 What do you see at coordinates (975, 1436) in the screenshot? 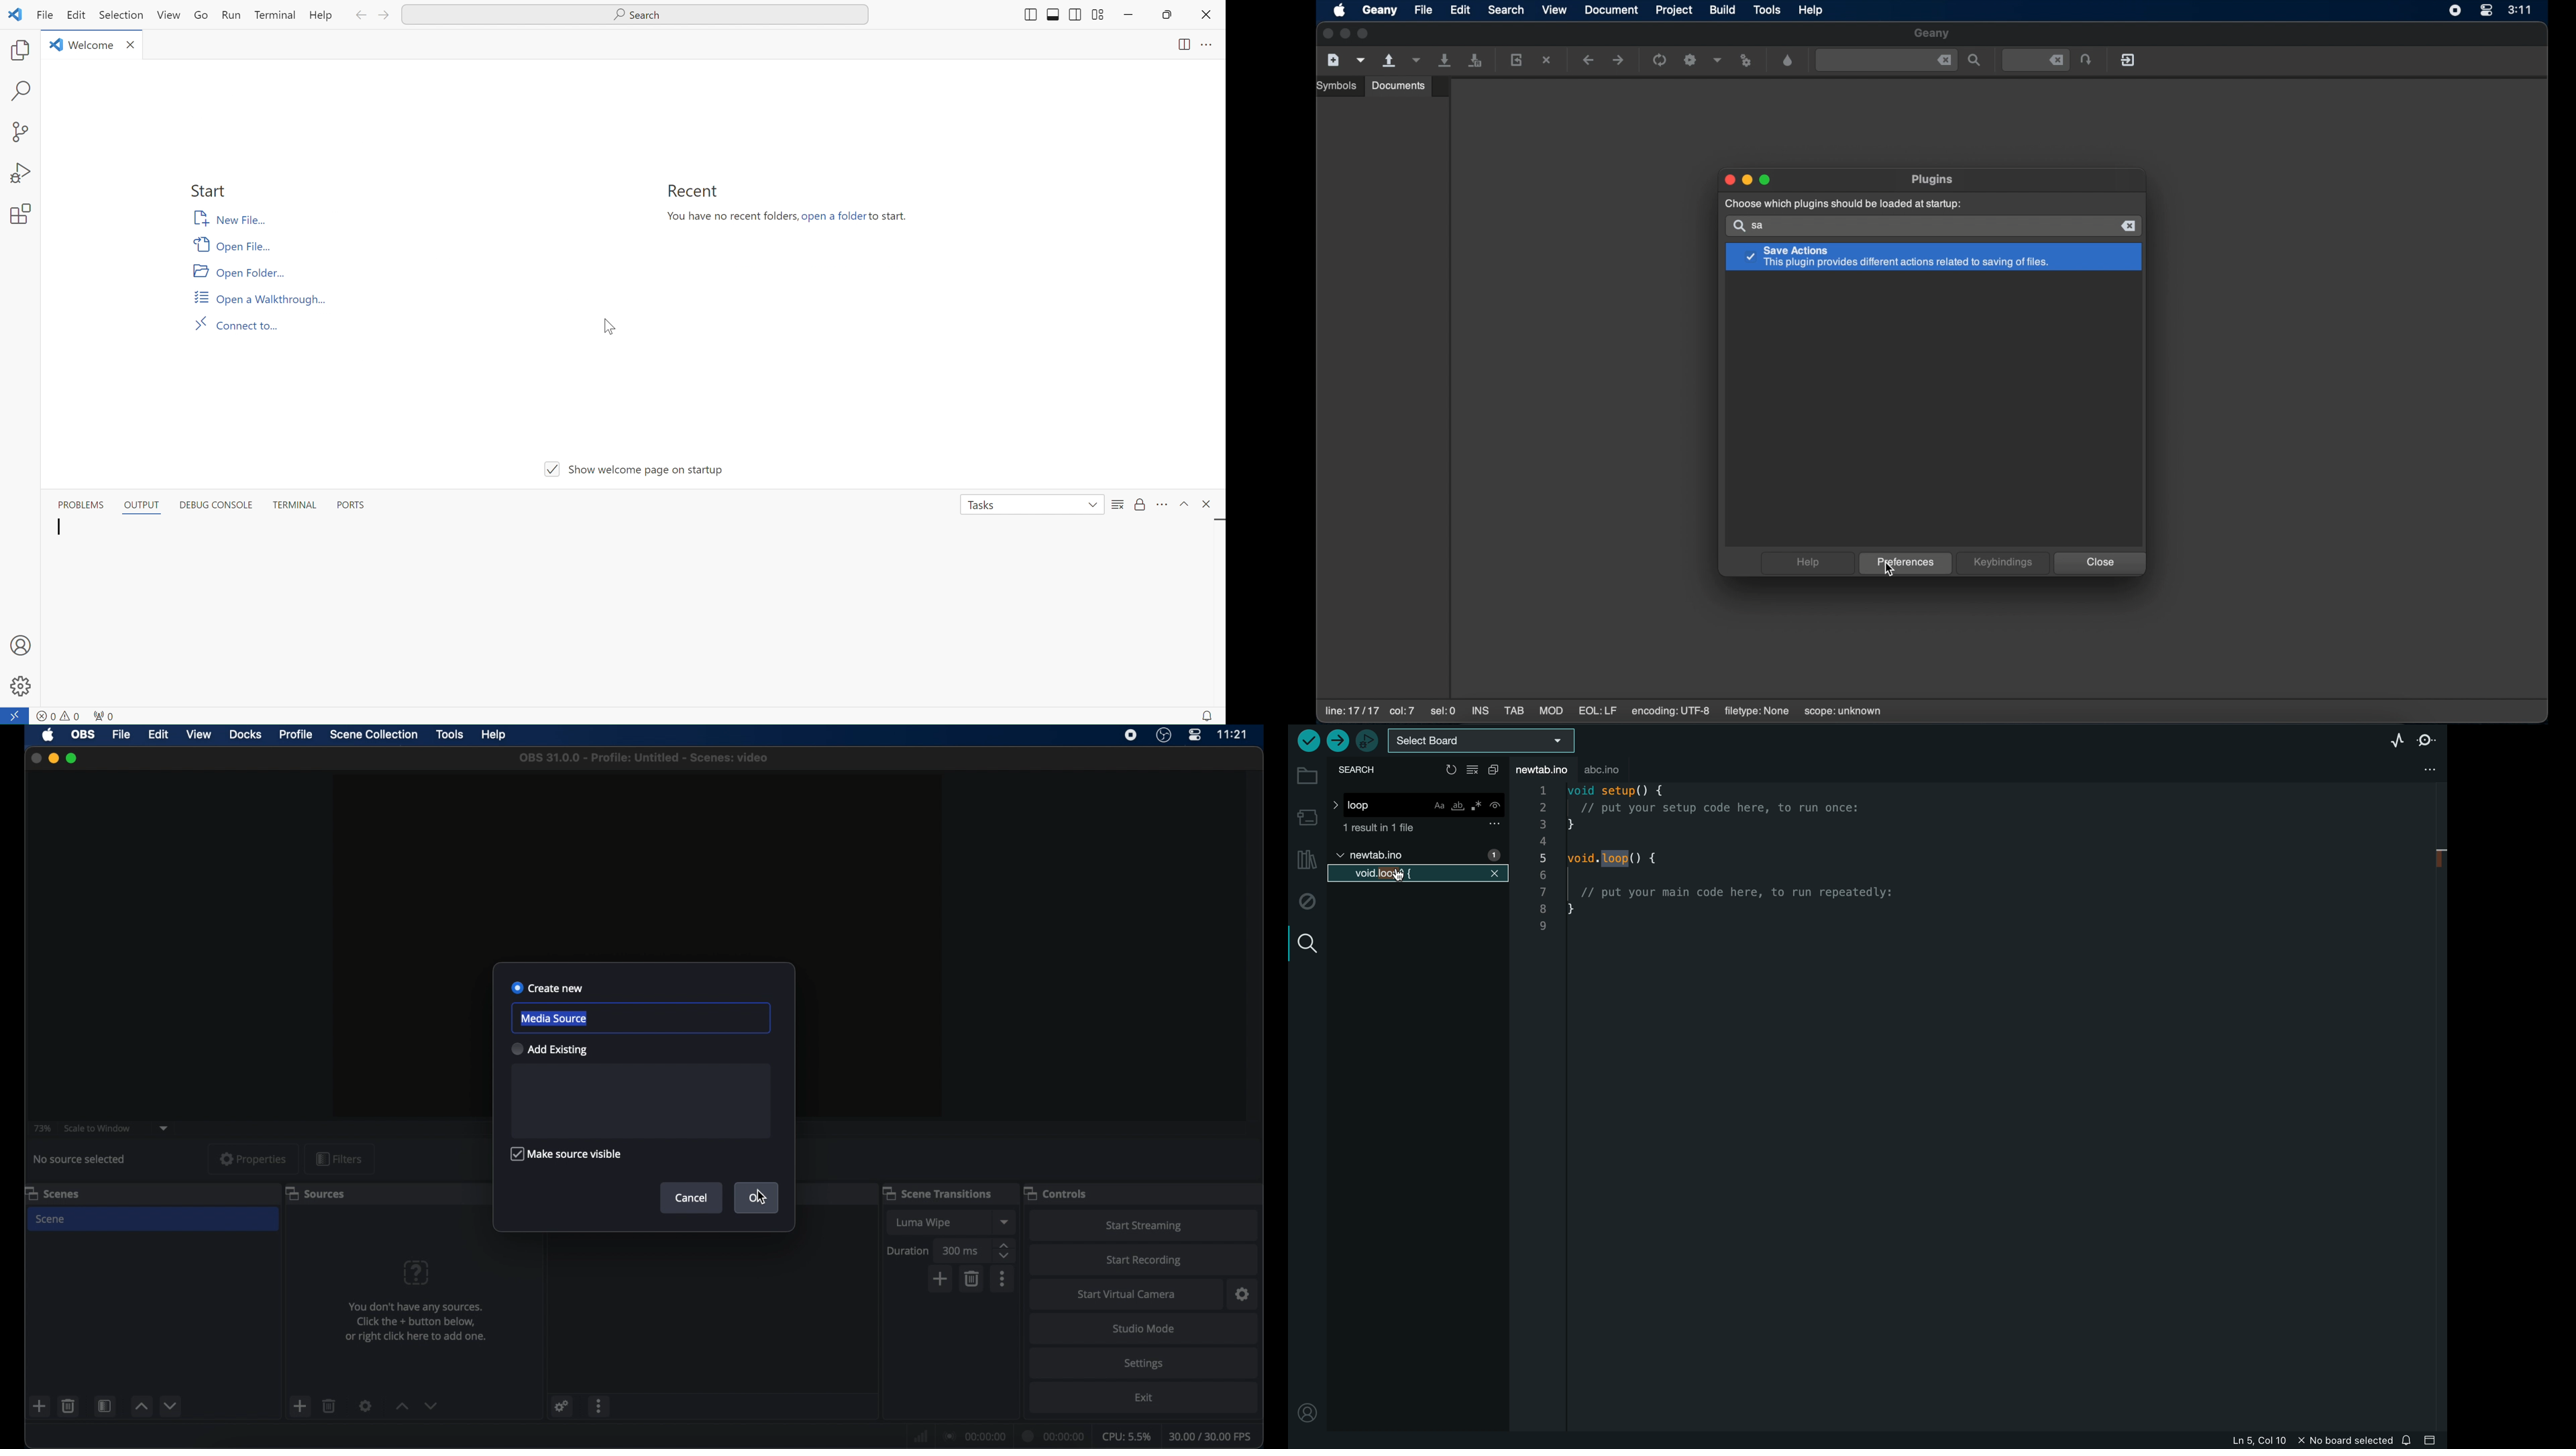
I see `connection` at bounding box center [975, 1436].